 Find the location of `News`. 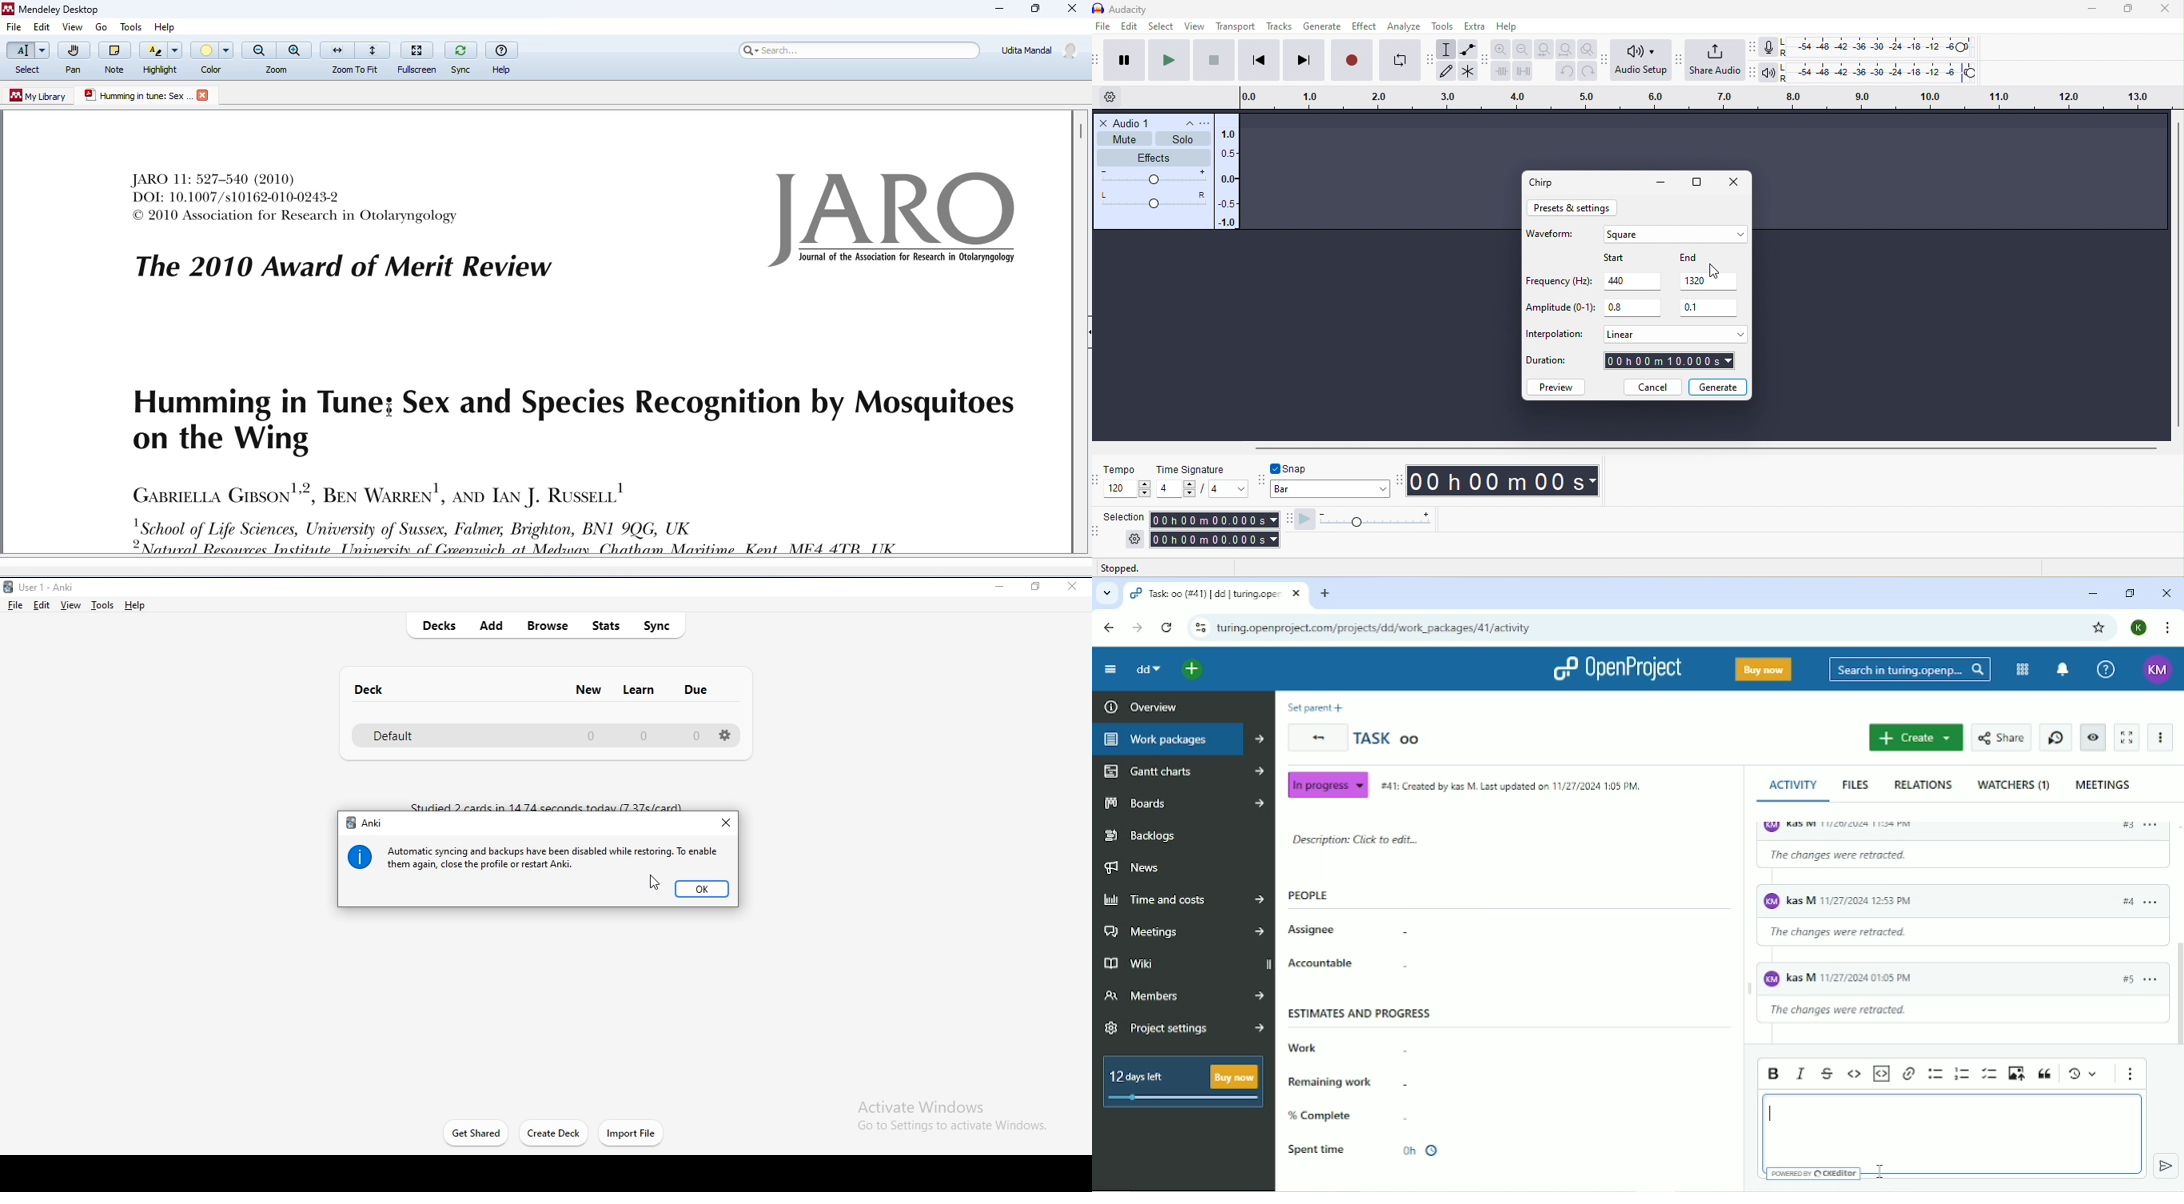

News is located at coordinates (1132, 868).